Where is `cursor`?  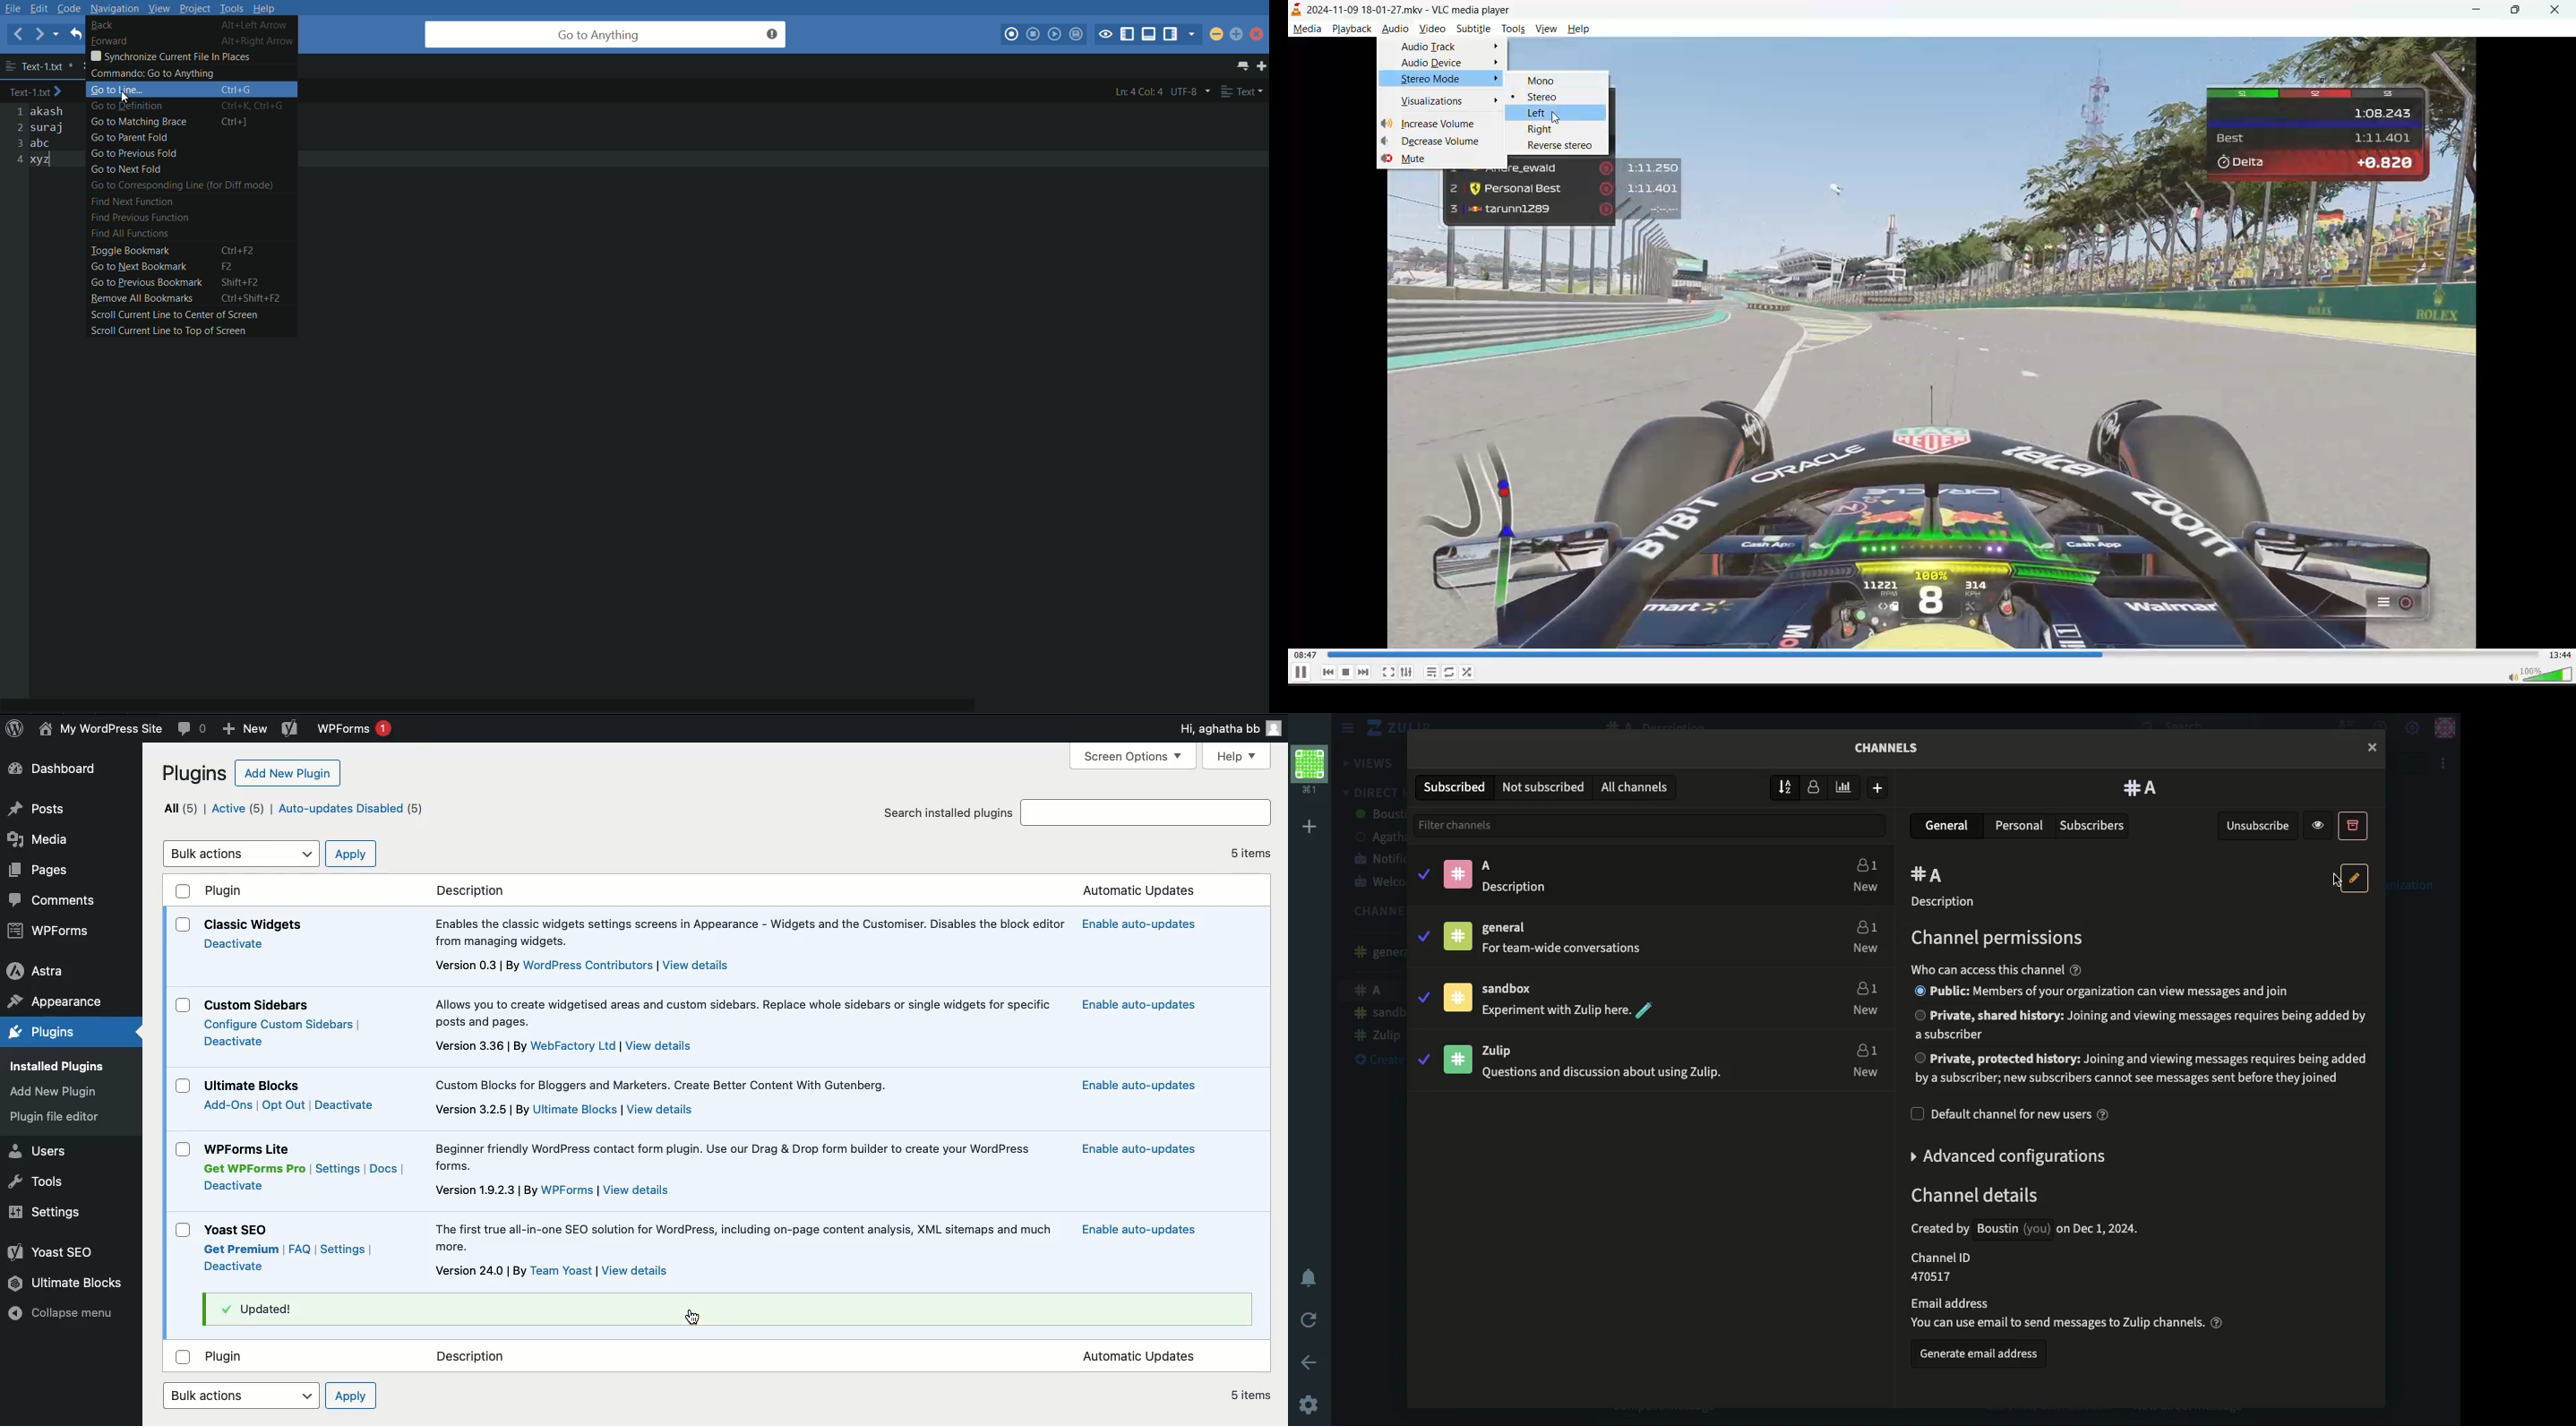 cursor is located at coordinates (2372, 747).